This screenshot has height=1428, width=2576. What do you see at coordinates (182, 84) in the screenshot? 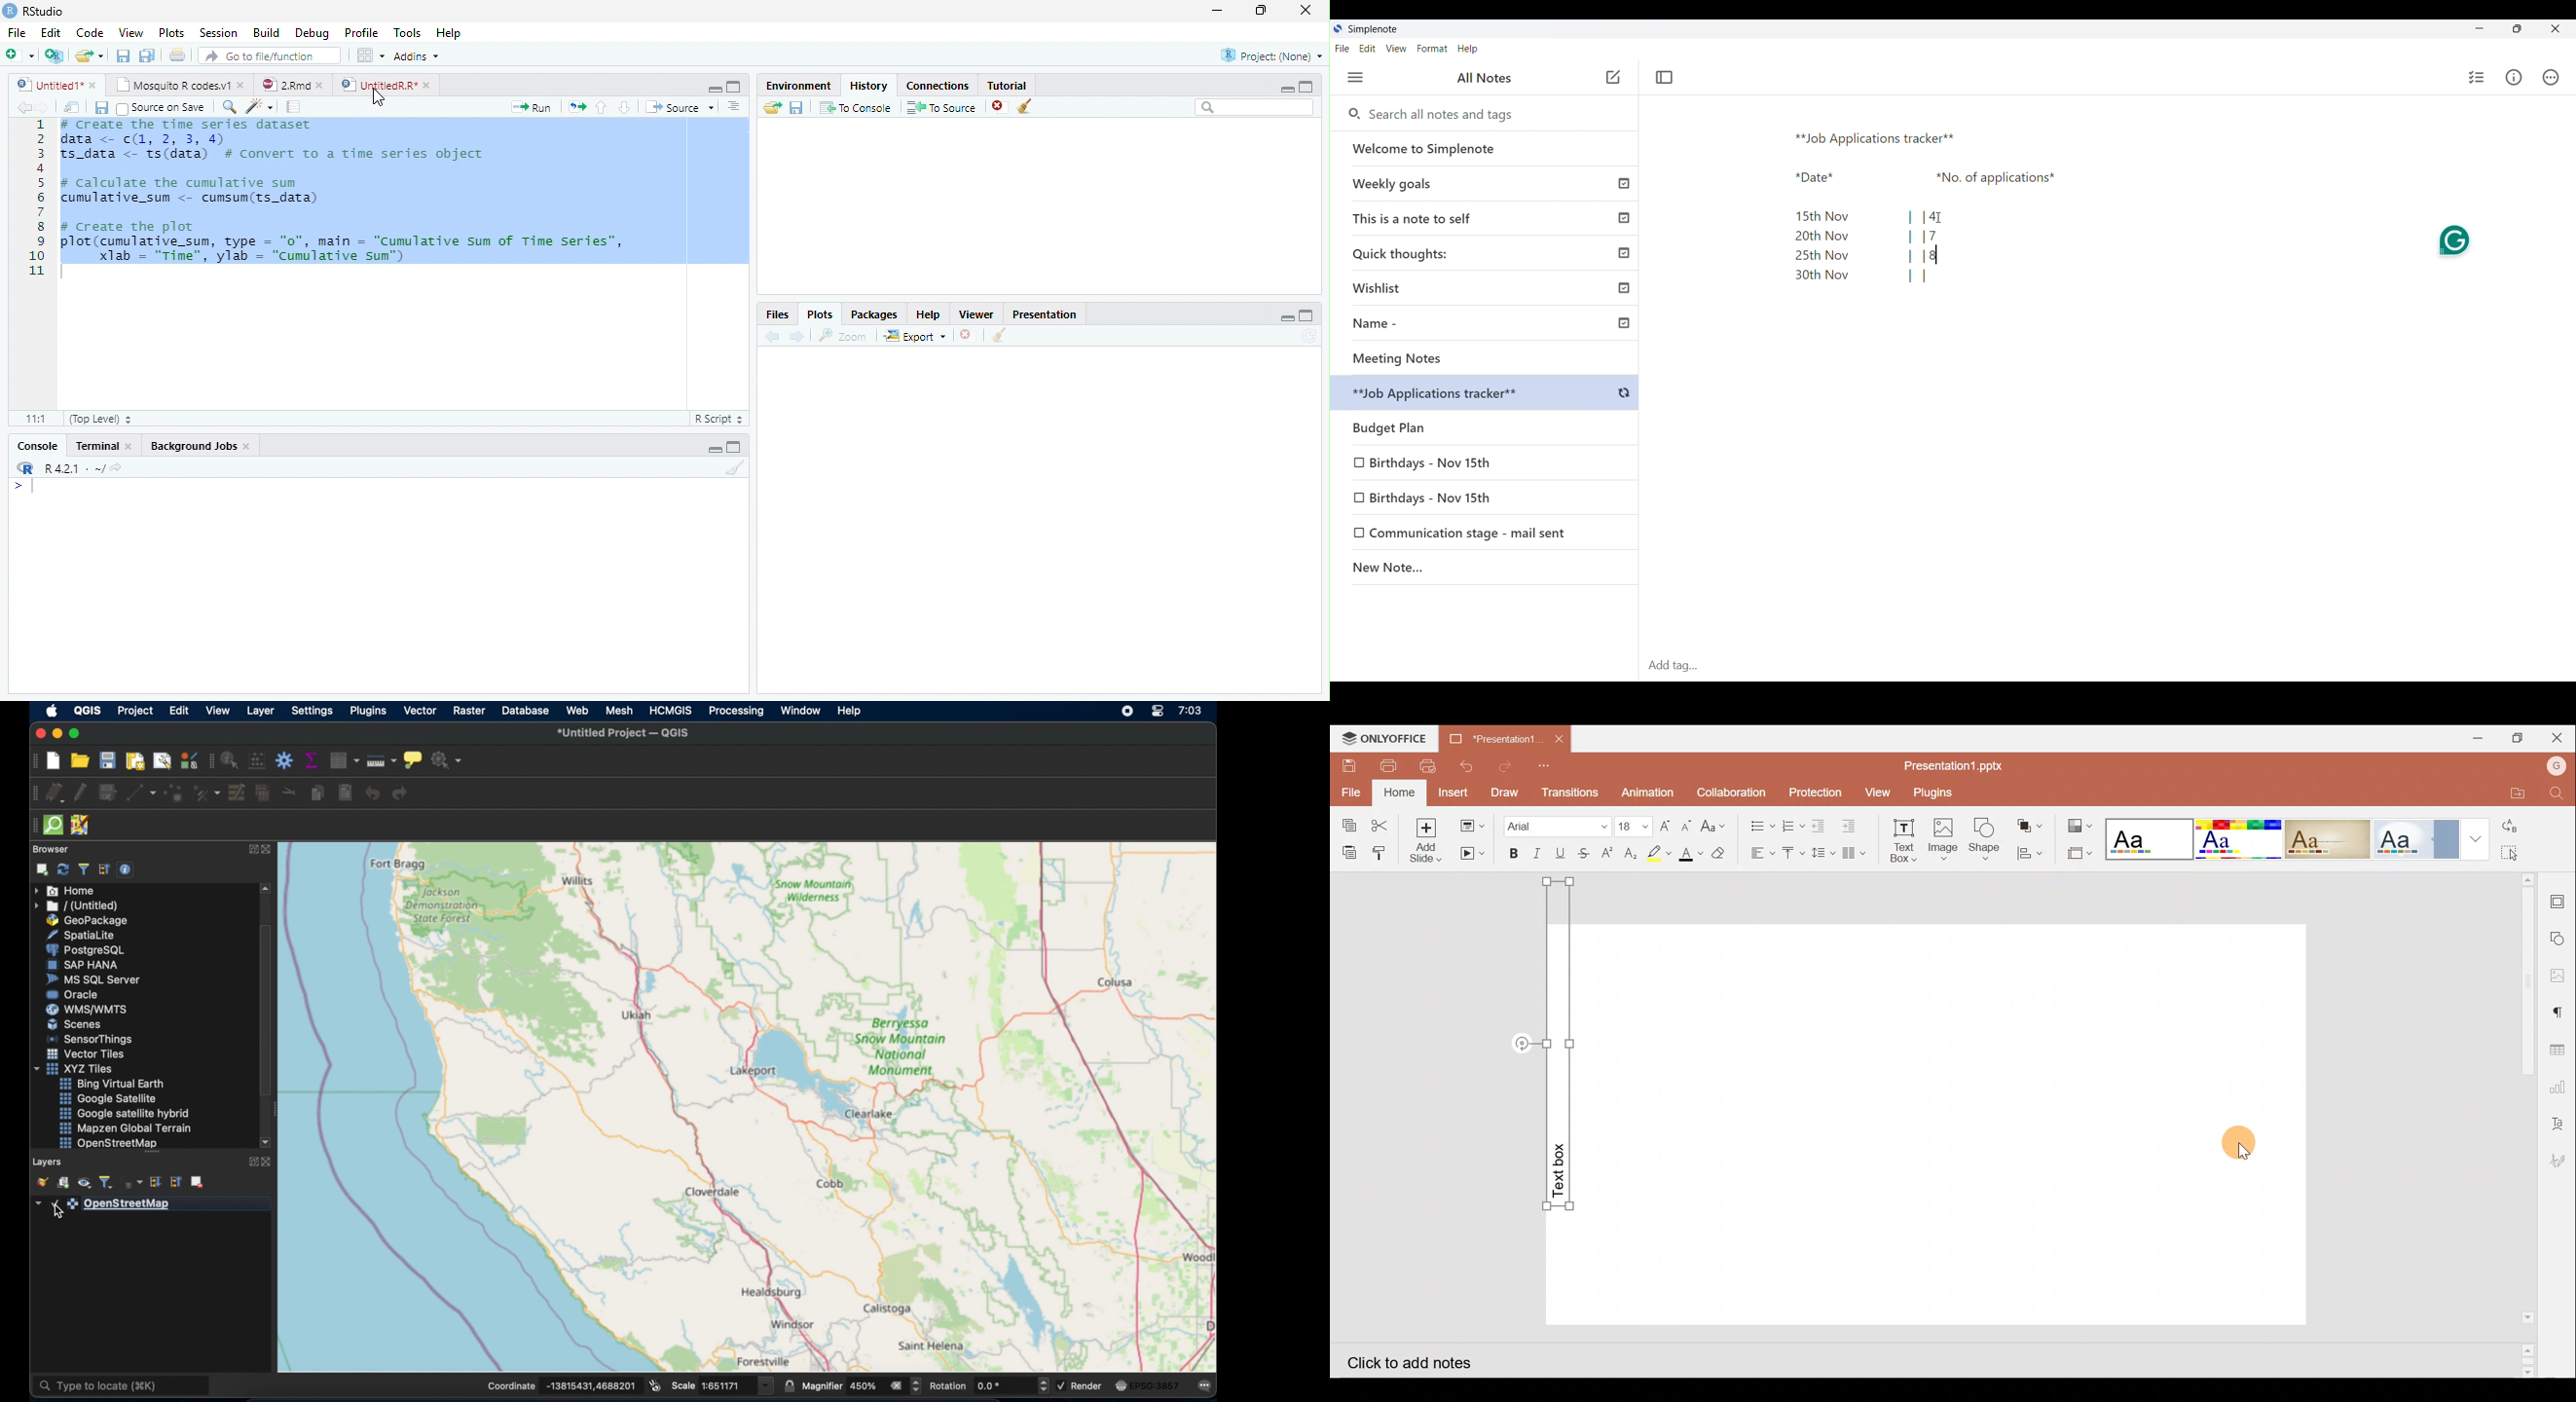
I see `Mosquito R codes` at bounding box center [182, 84].